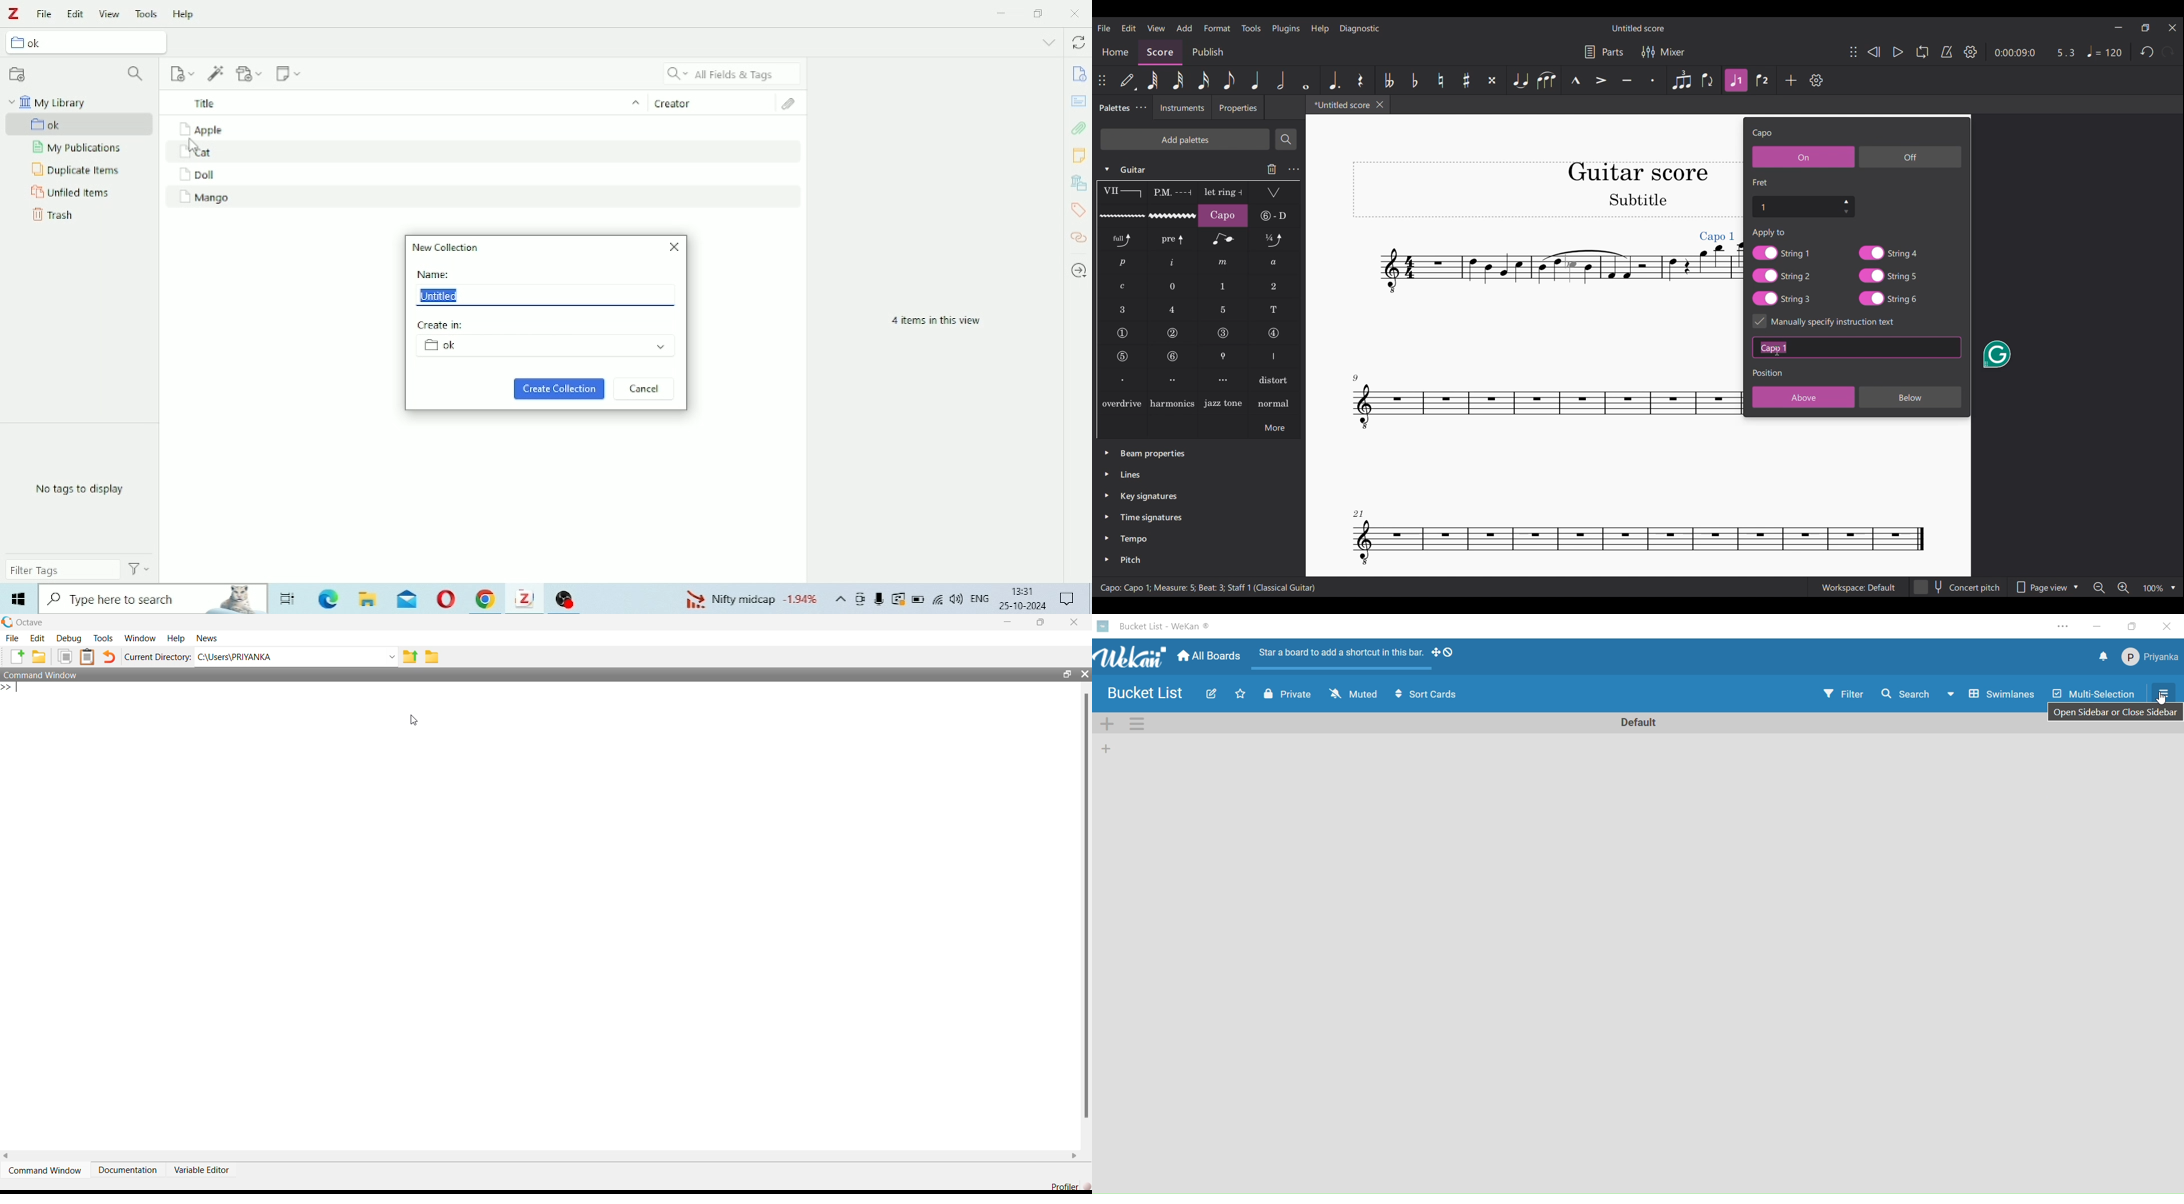 The width and height of the screenshot is (2184, 1204). What do you see at coordinates (1223, 193) in the screenshot?
I see `Let ring` at bounding box center [1223, 193].